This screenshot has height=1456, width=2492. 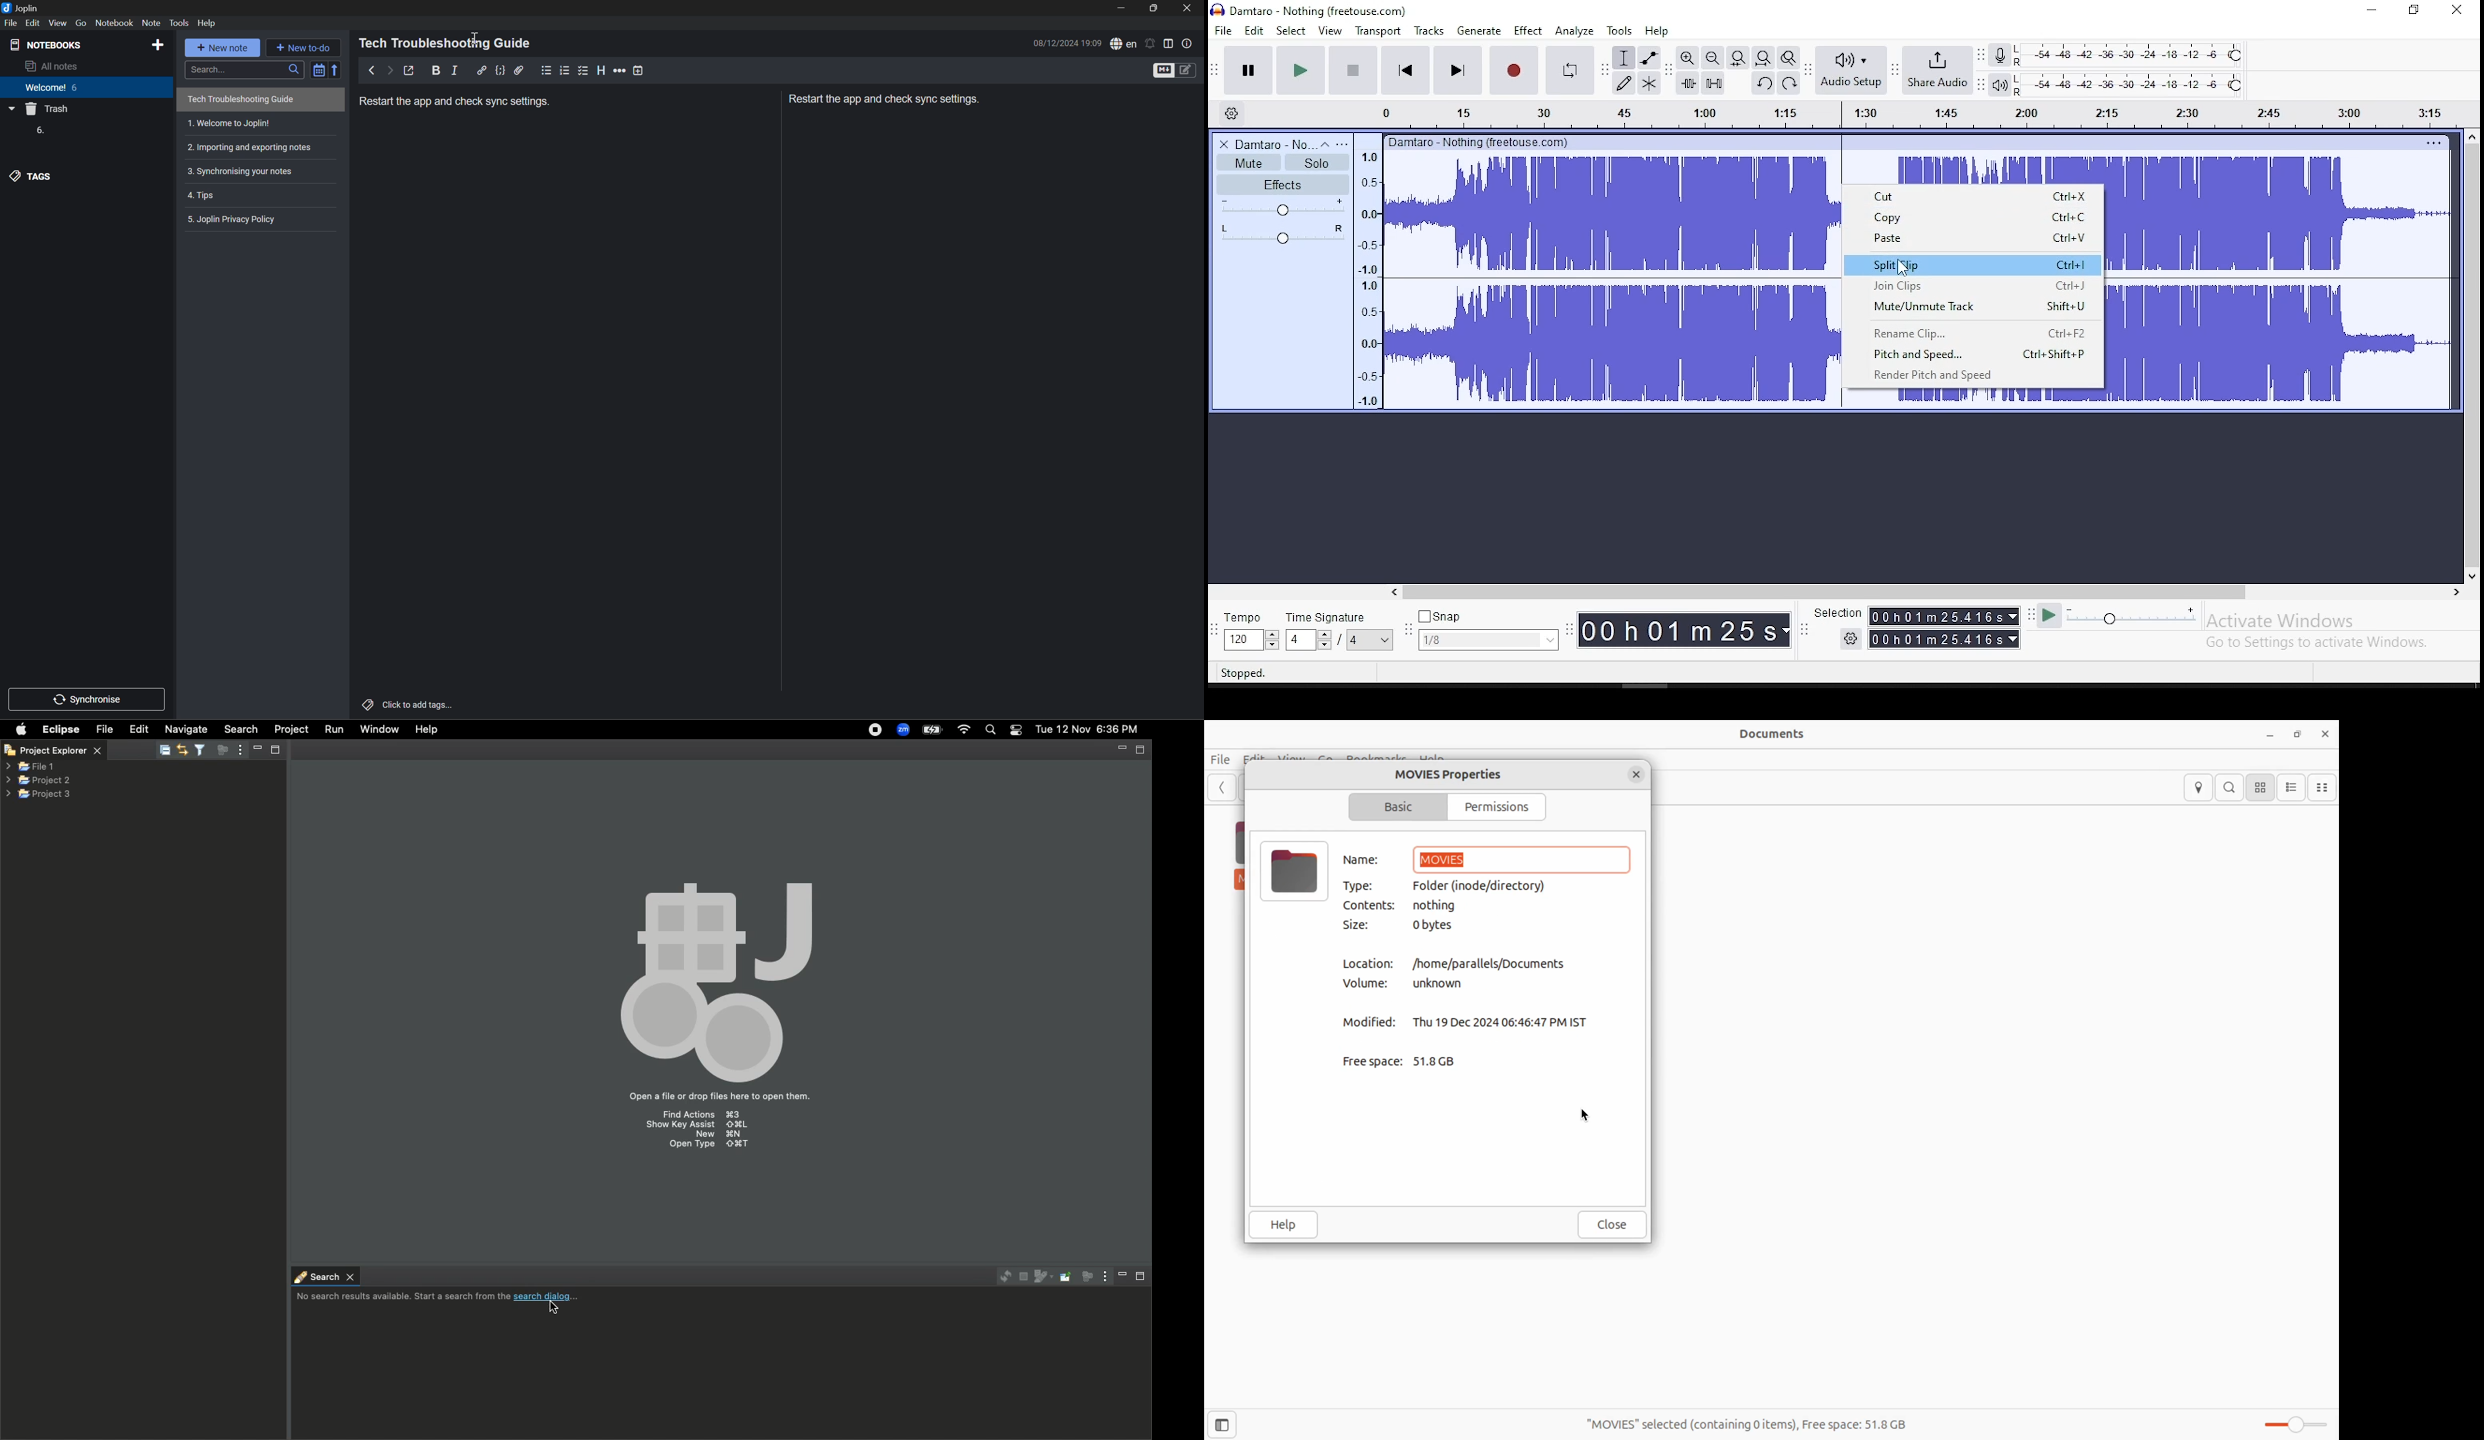 What do you see at coordinates (22, 6) in the screenshot?
I see `Joplin` at bounding box center [22, 6].